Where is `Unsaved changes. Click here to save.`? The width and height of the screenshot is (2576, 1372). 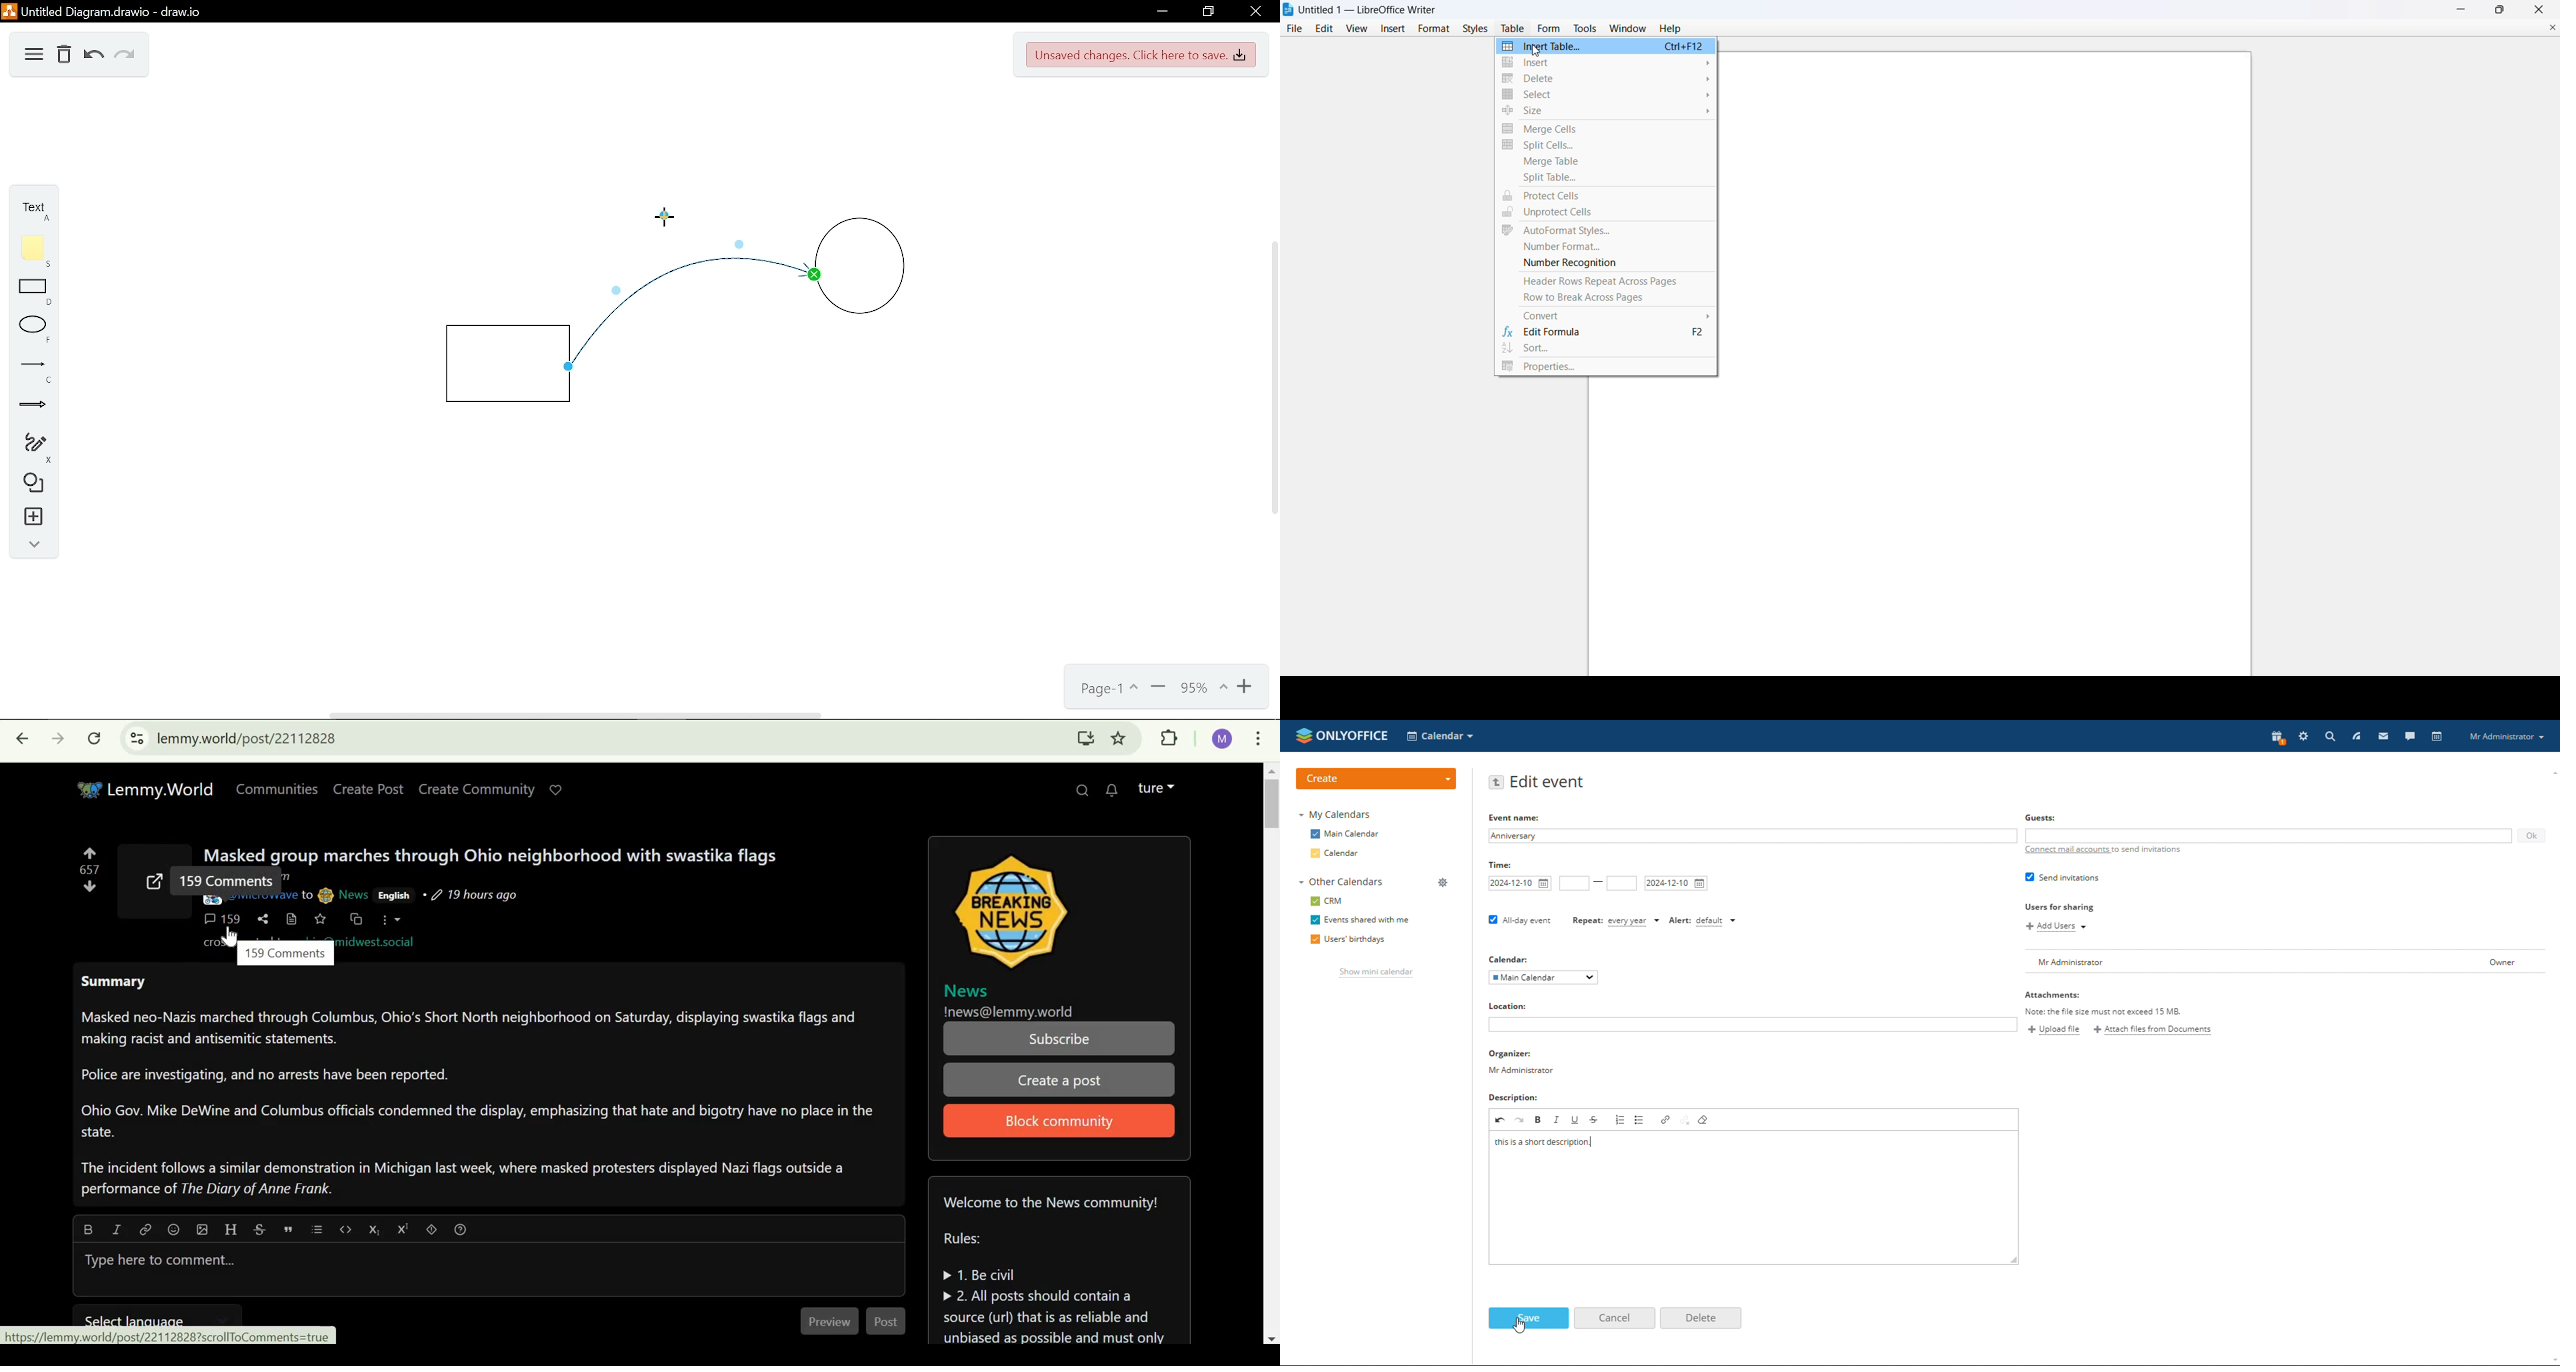
Unsaved changes. Click here to save. is located at coordinates (1140, 56).